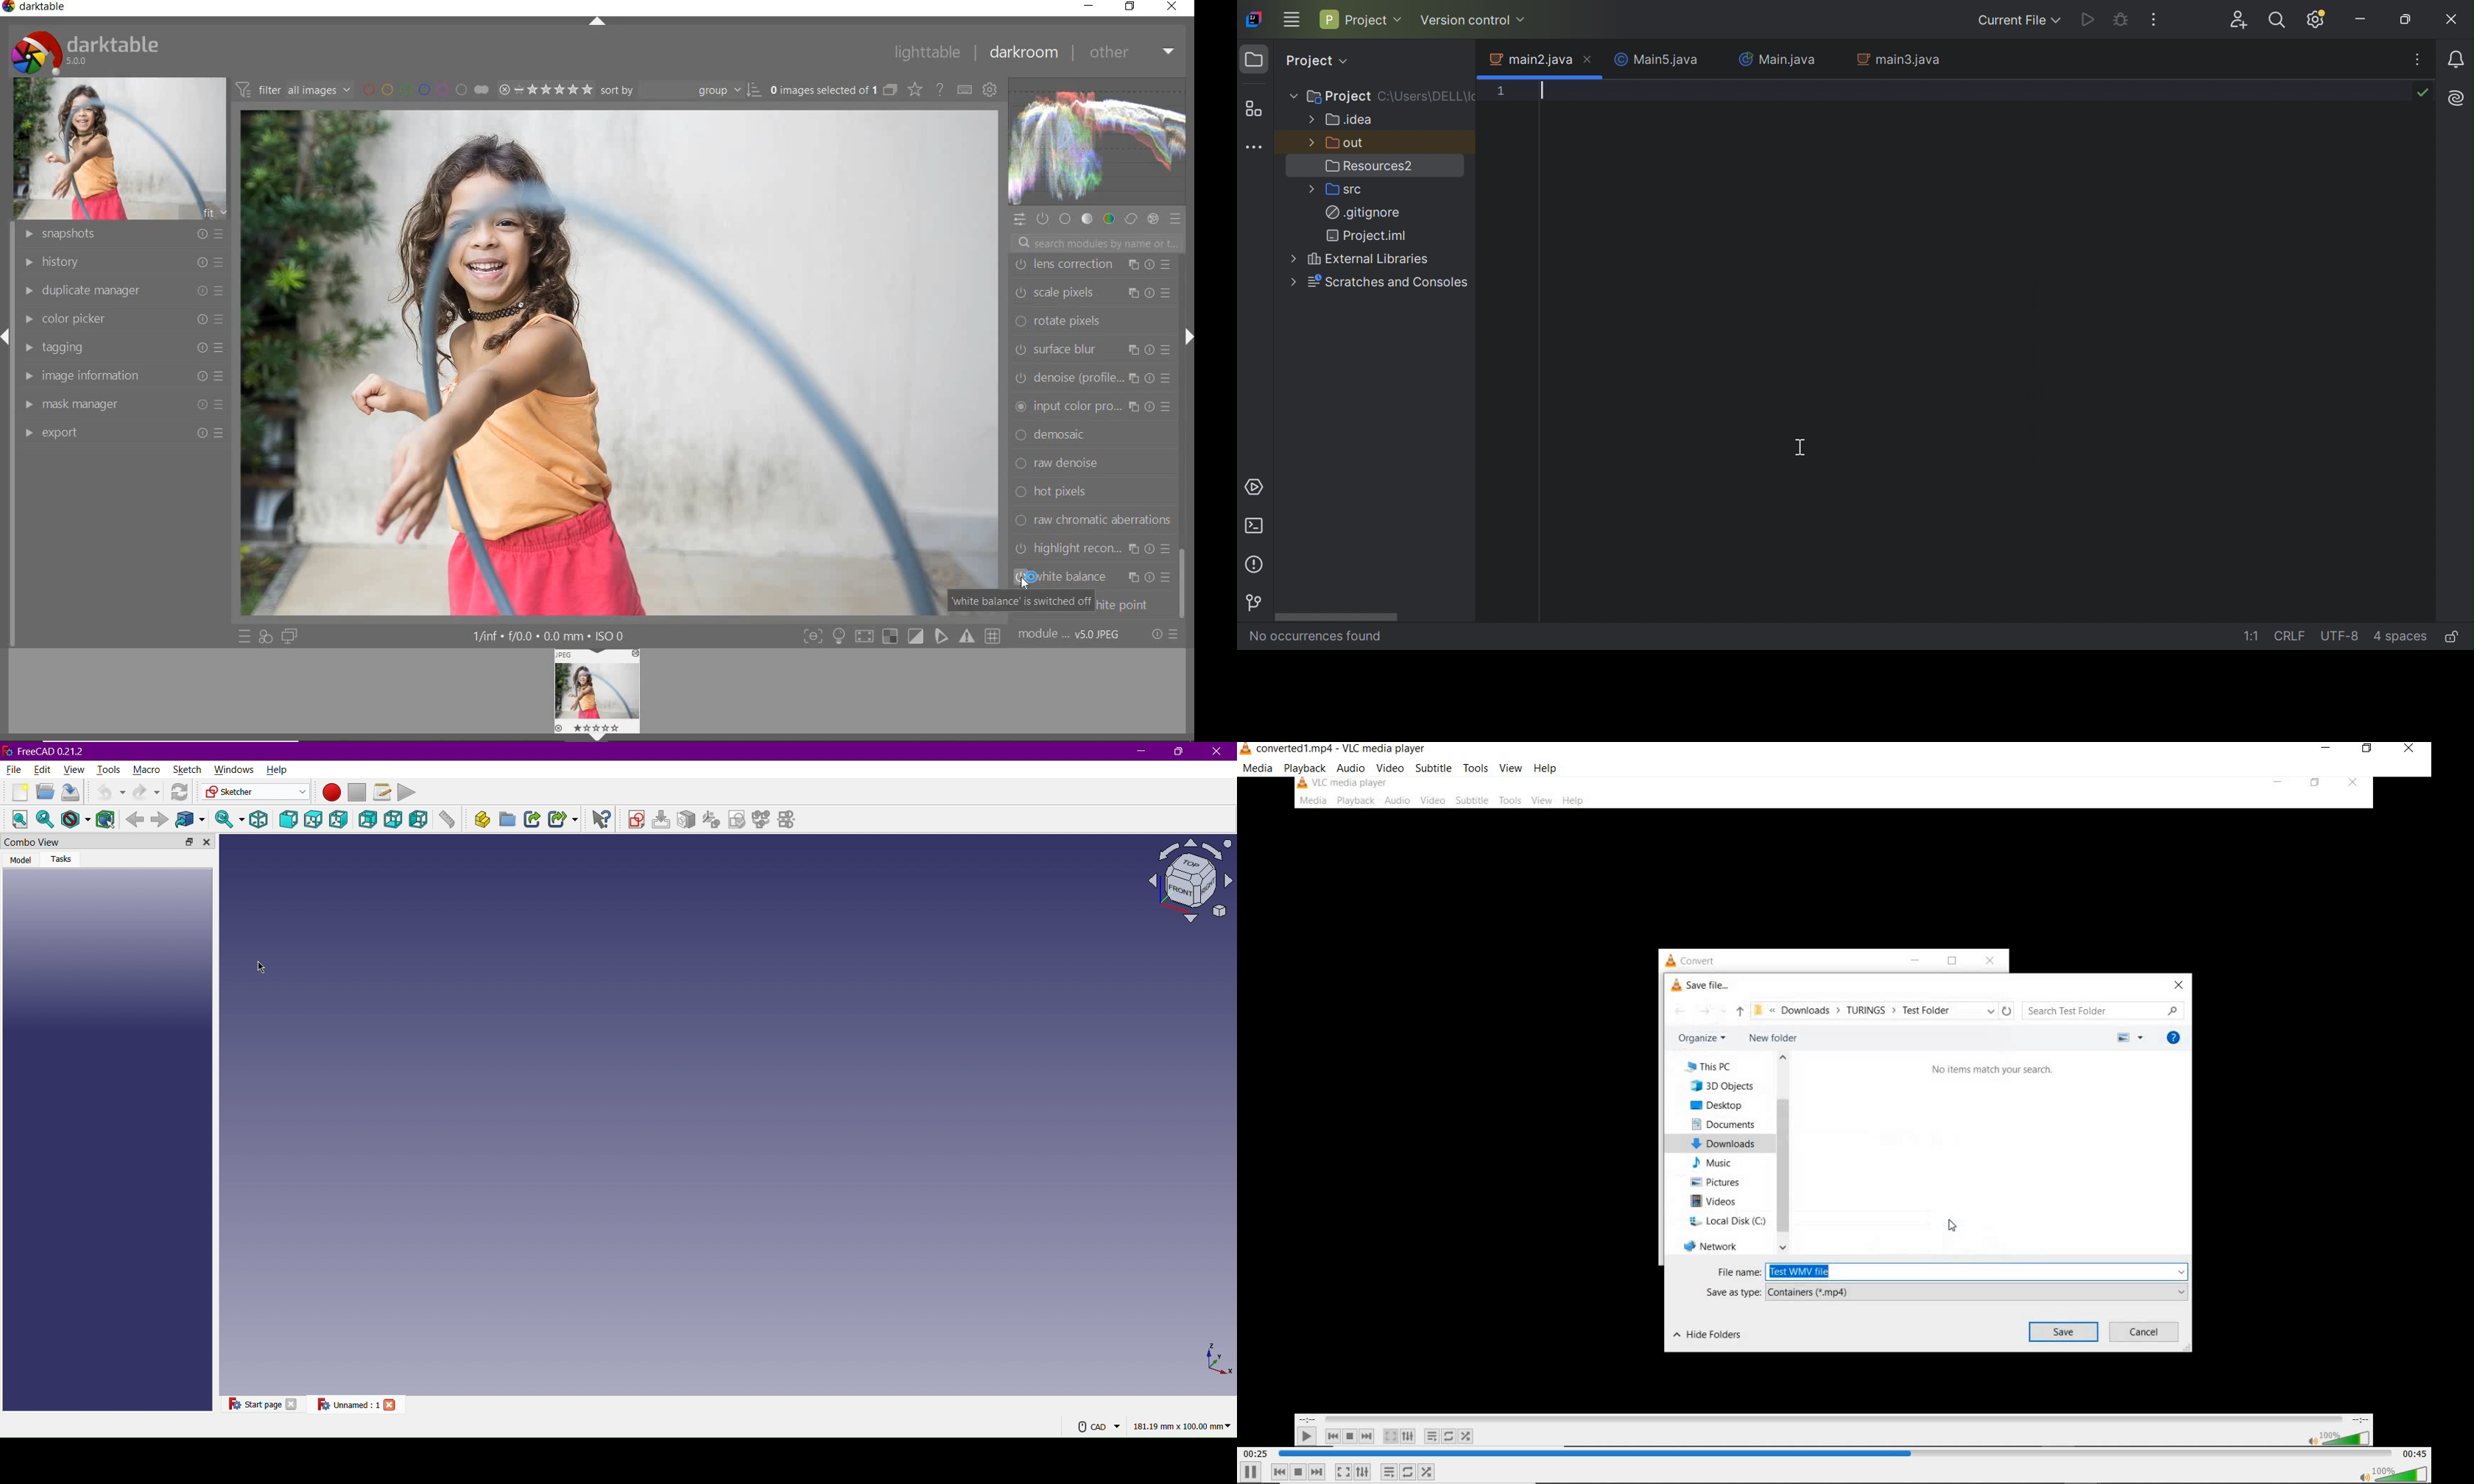 The width and height of the screenshot is (2492, 1484). I want to click on floating tab, so click(189, 841).